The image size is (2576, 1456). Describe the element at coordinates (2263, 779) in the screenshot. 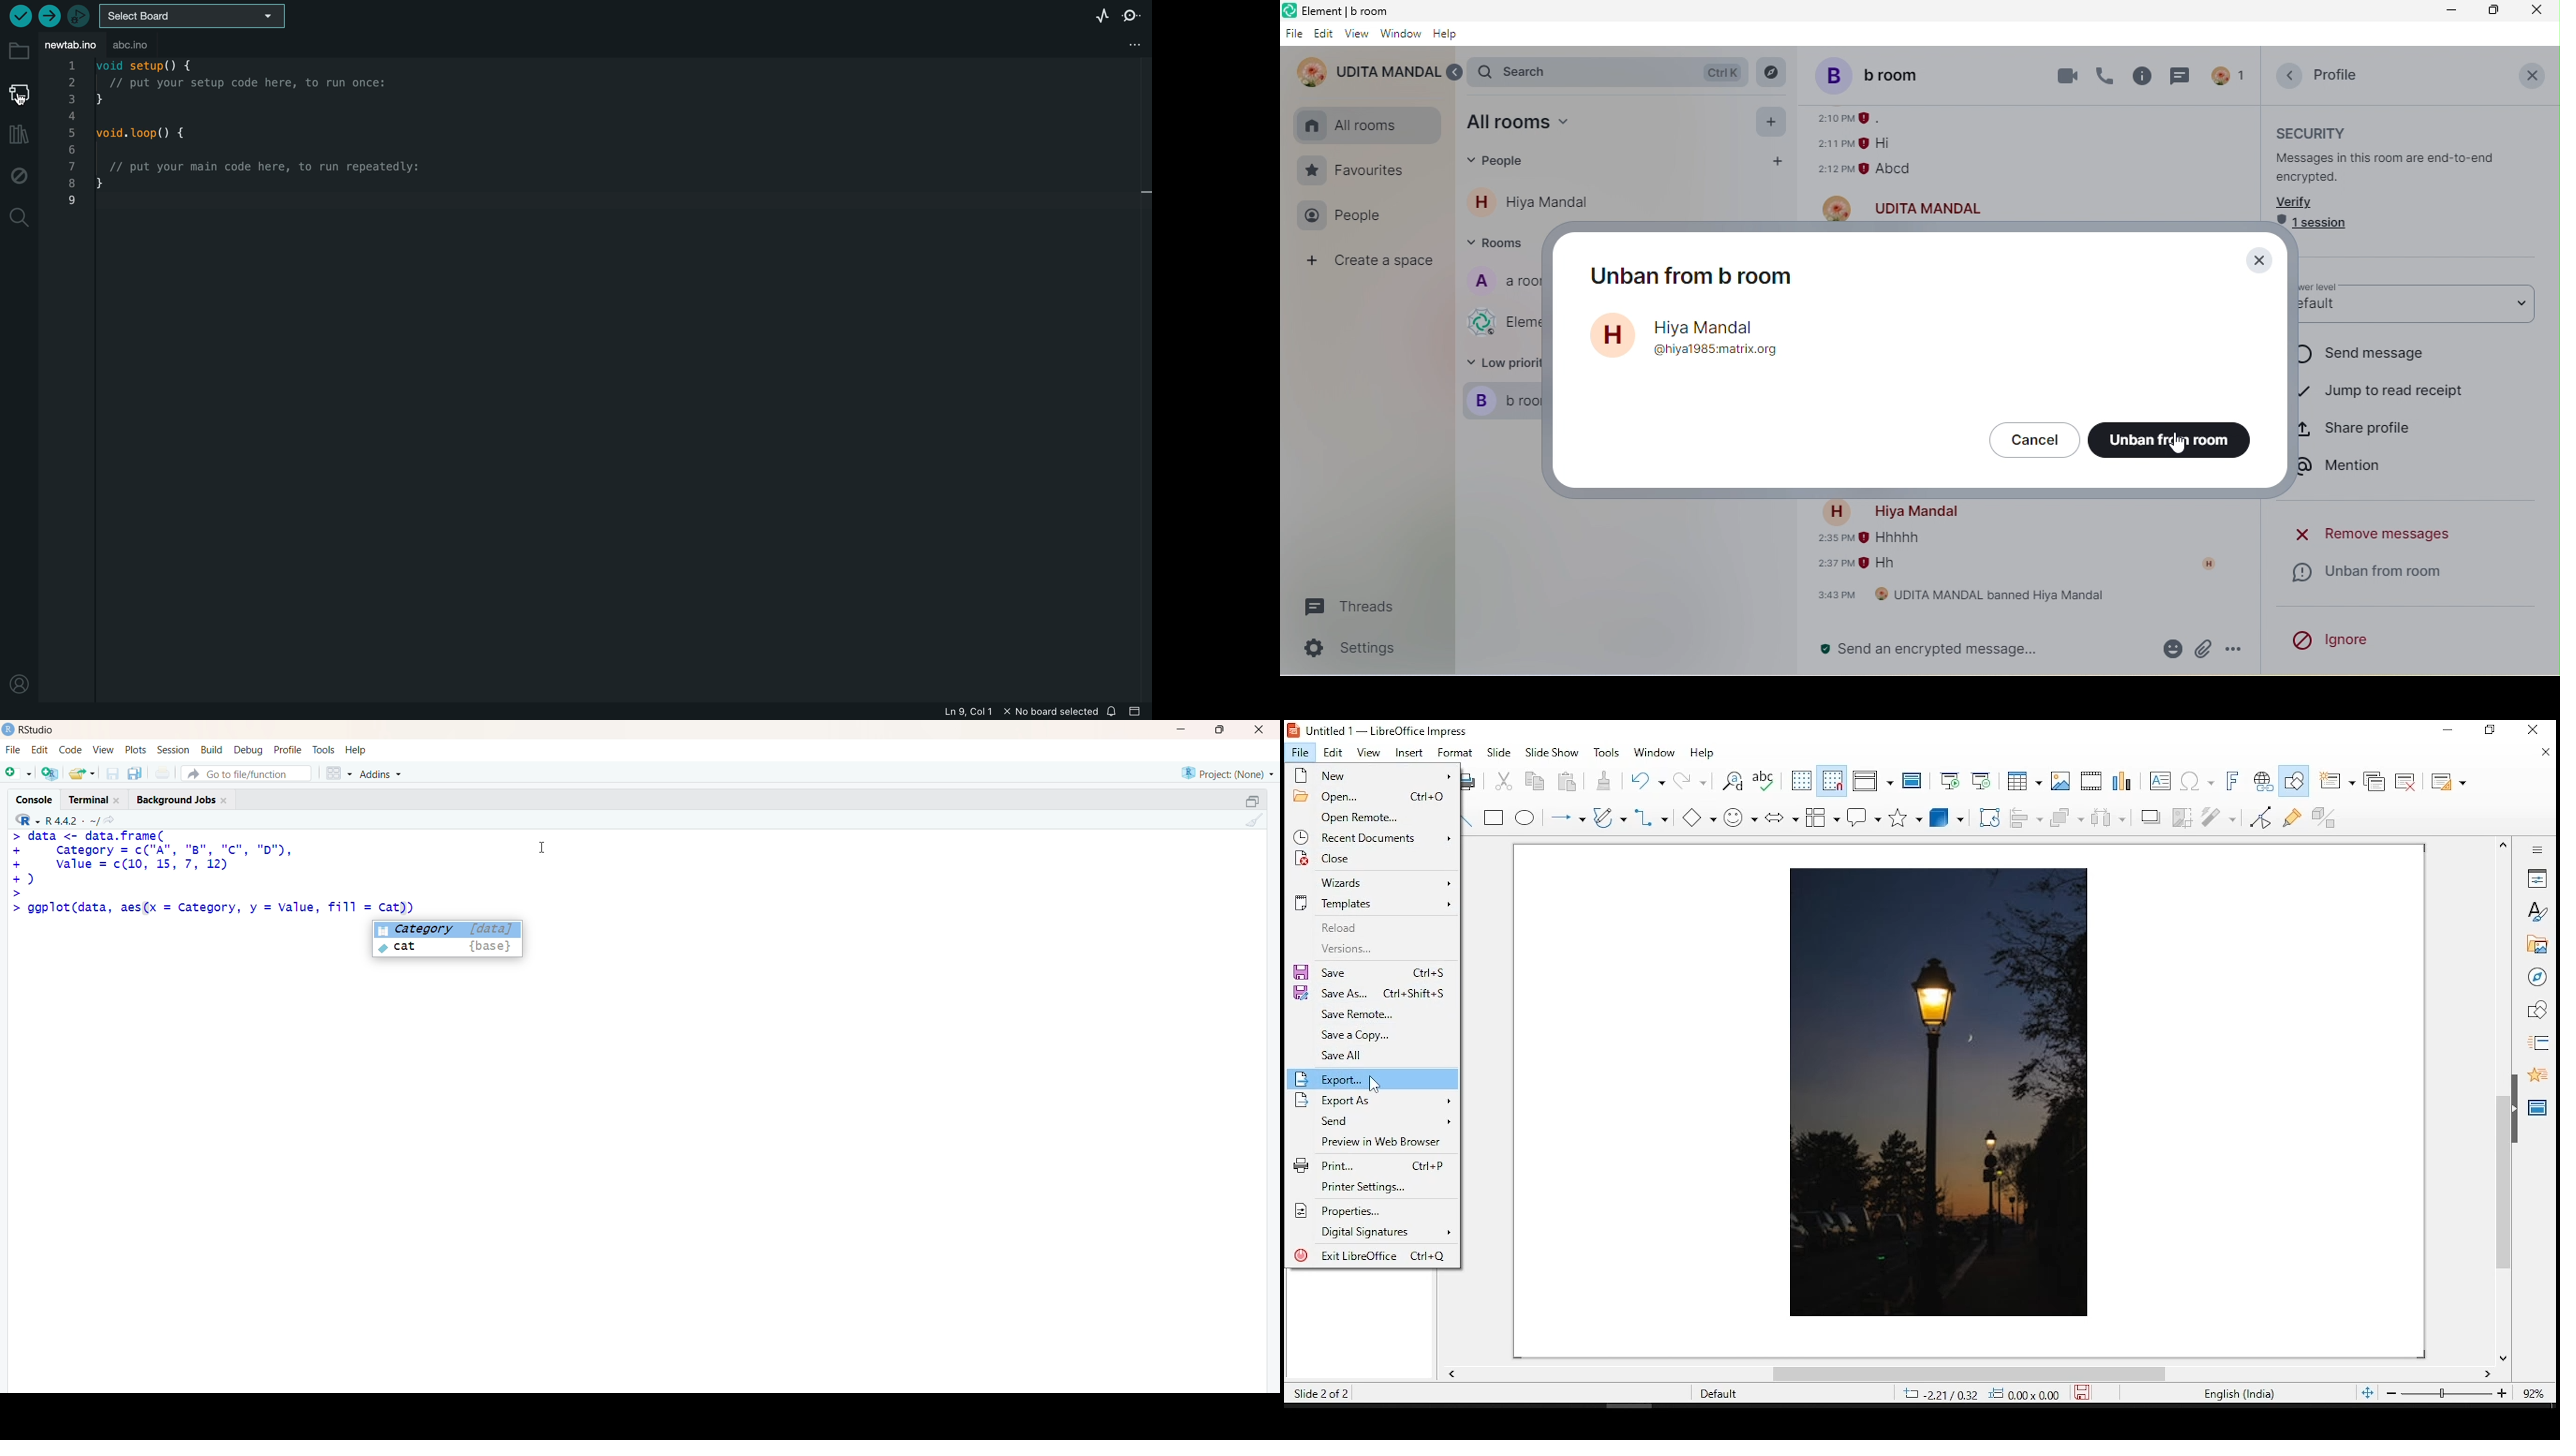

I see `hyperlink` at that location.